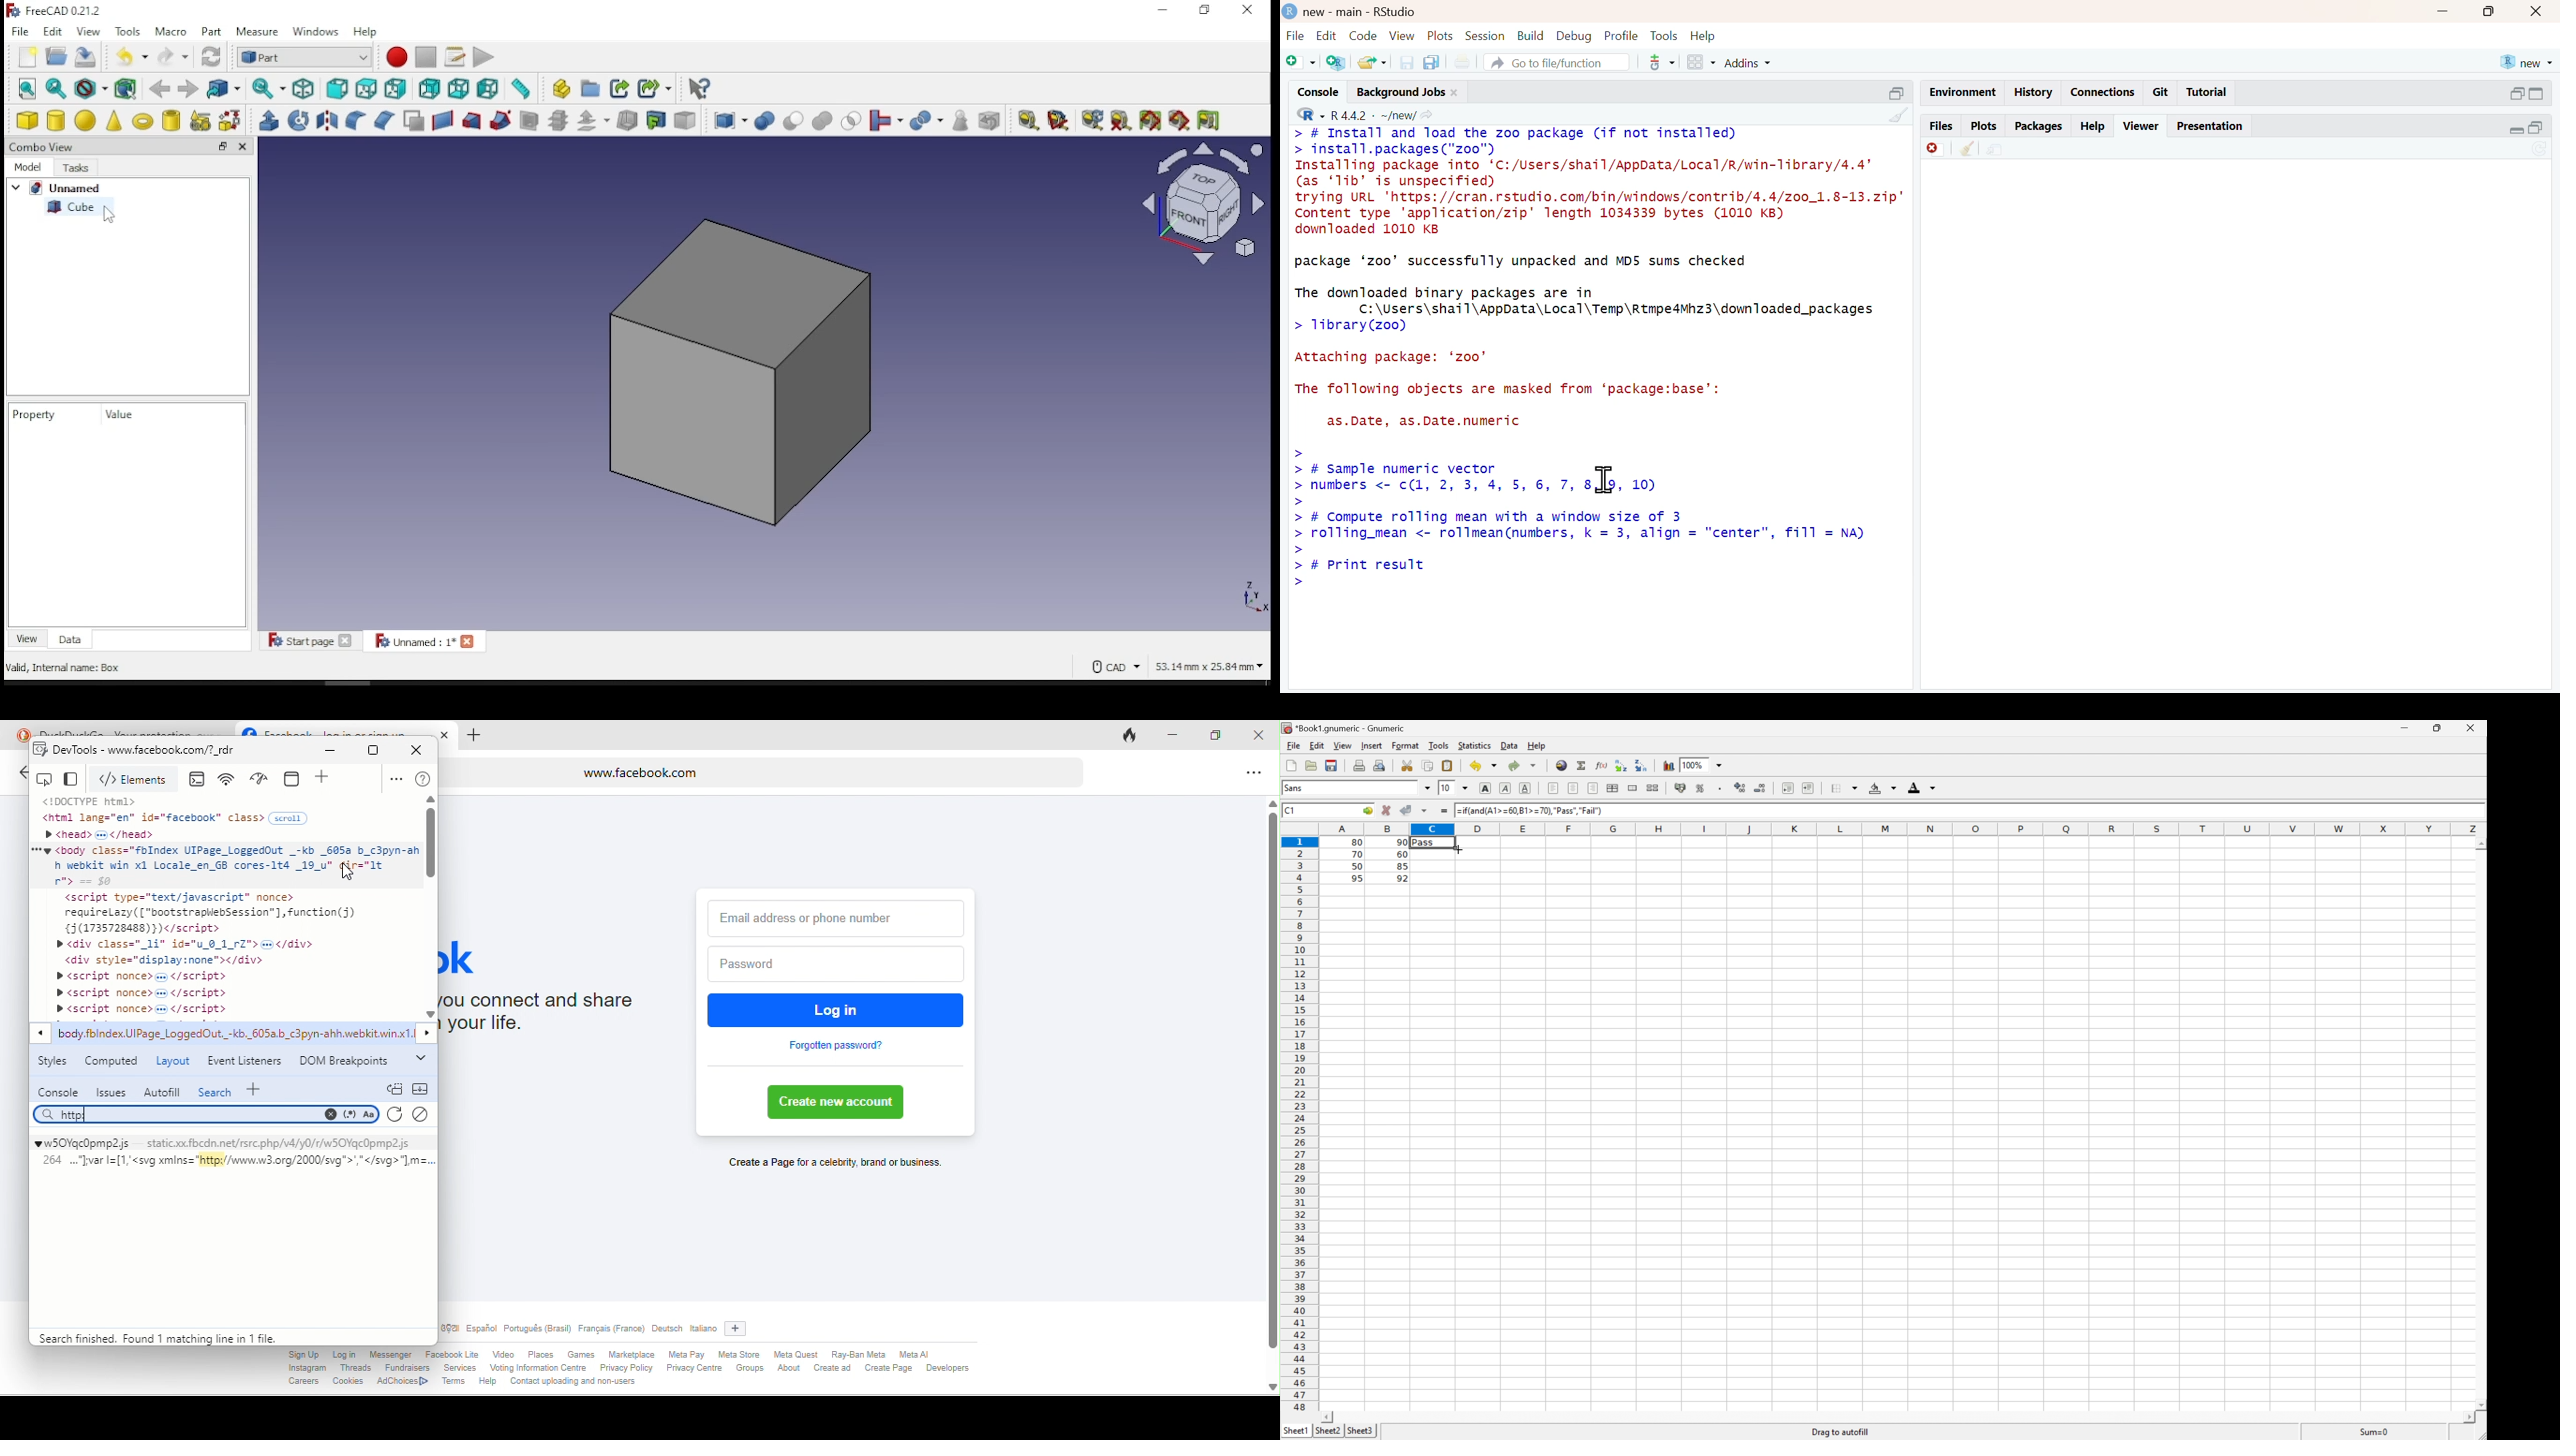 Image resolution: width=2576 pixels, height=1456 pixels. What do you see at coordinates (2536, 11) in the screenshot?
I see `close` at bounding box center [2536, 11].